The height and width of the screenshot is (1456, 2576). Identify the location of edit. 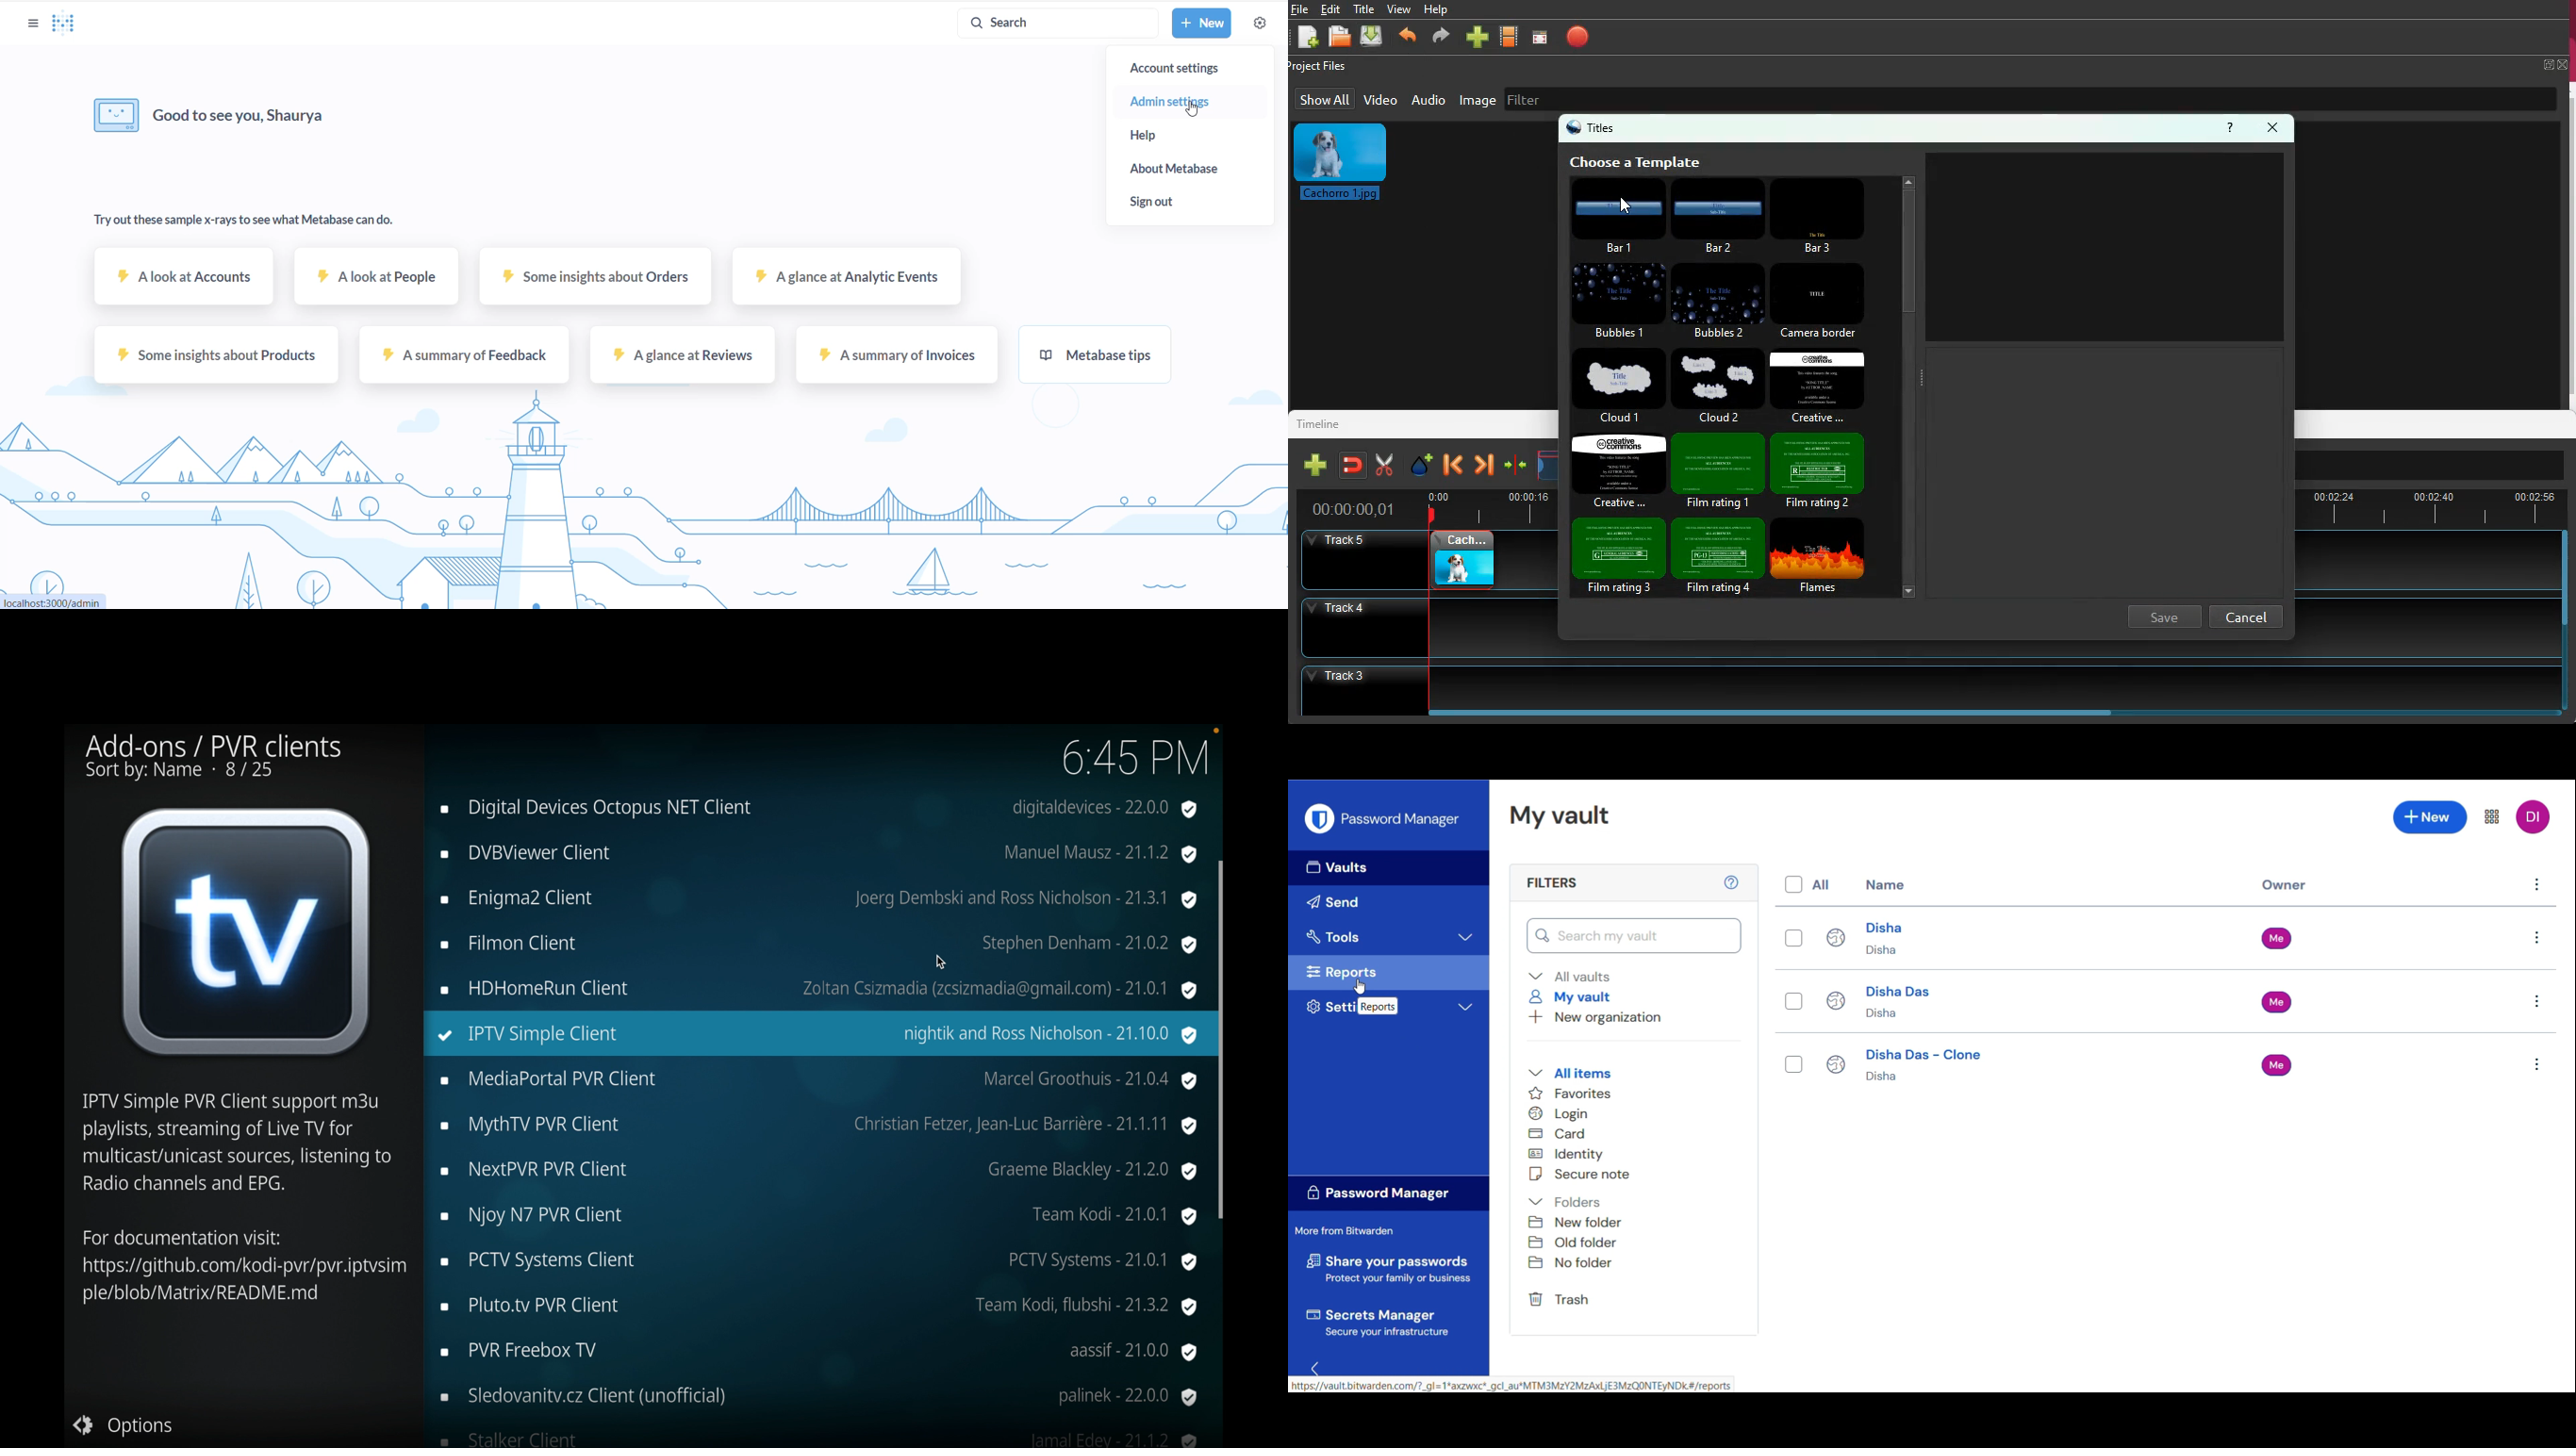
(1334, 9).